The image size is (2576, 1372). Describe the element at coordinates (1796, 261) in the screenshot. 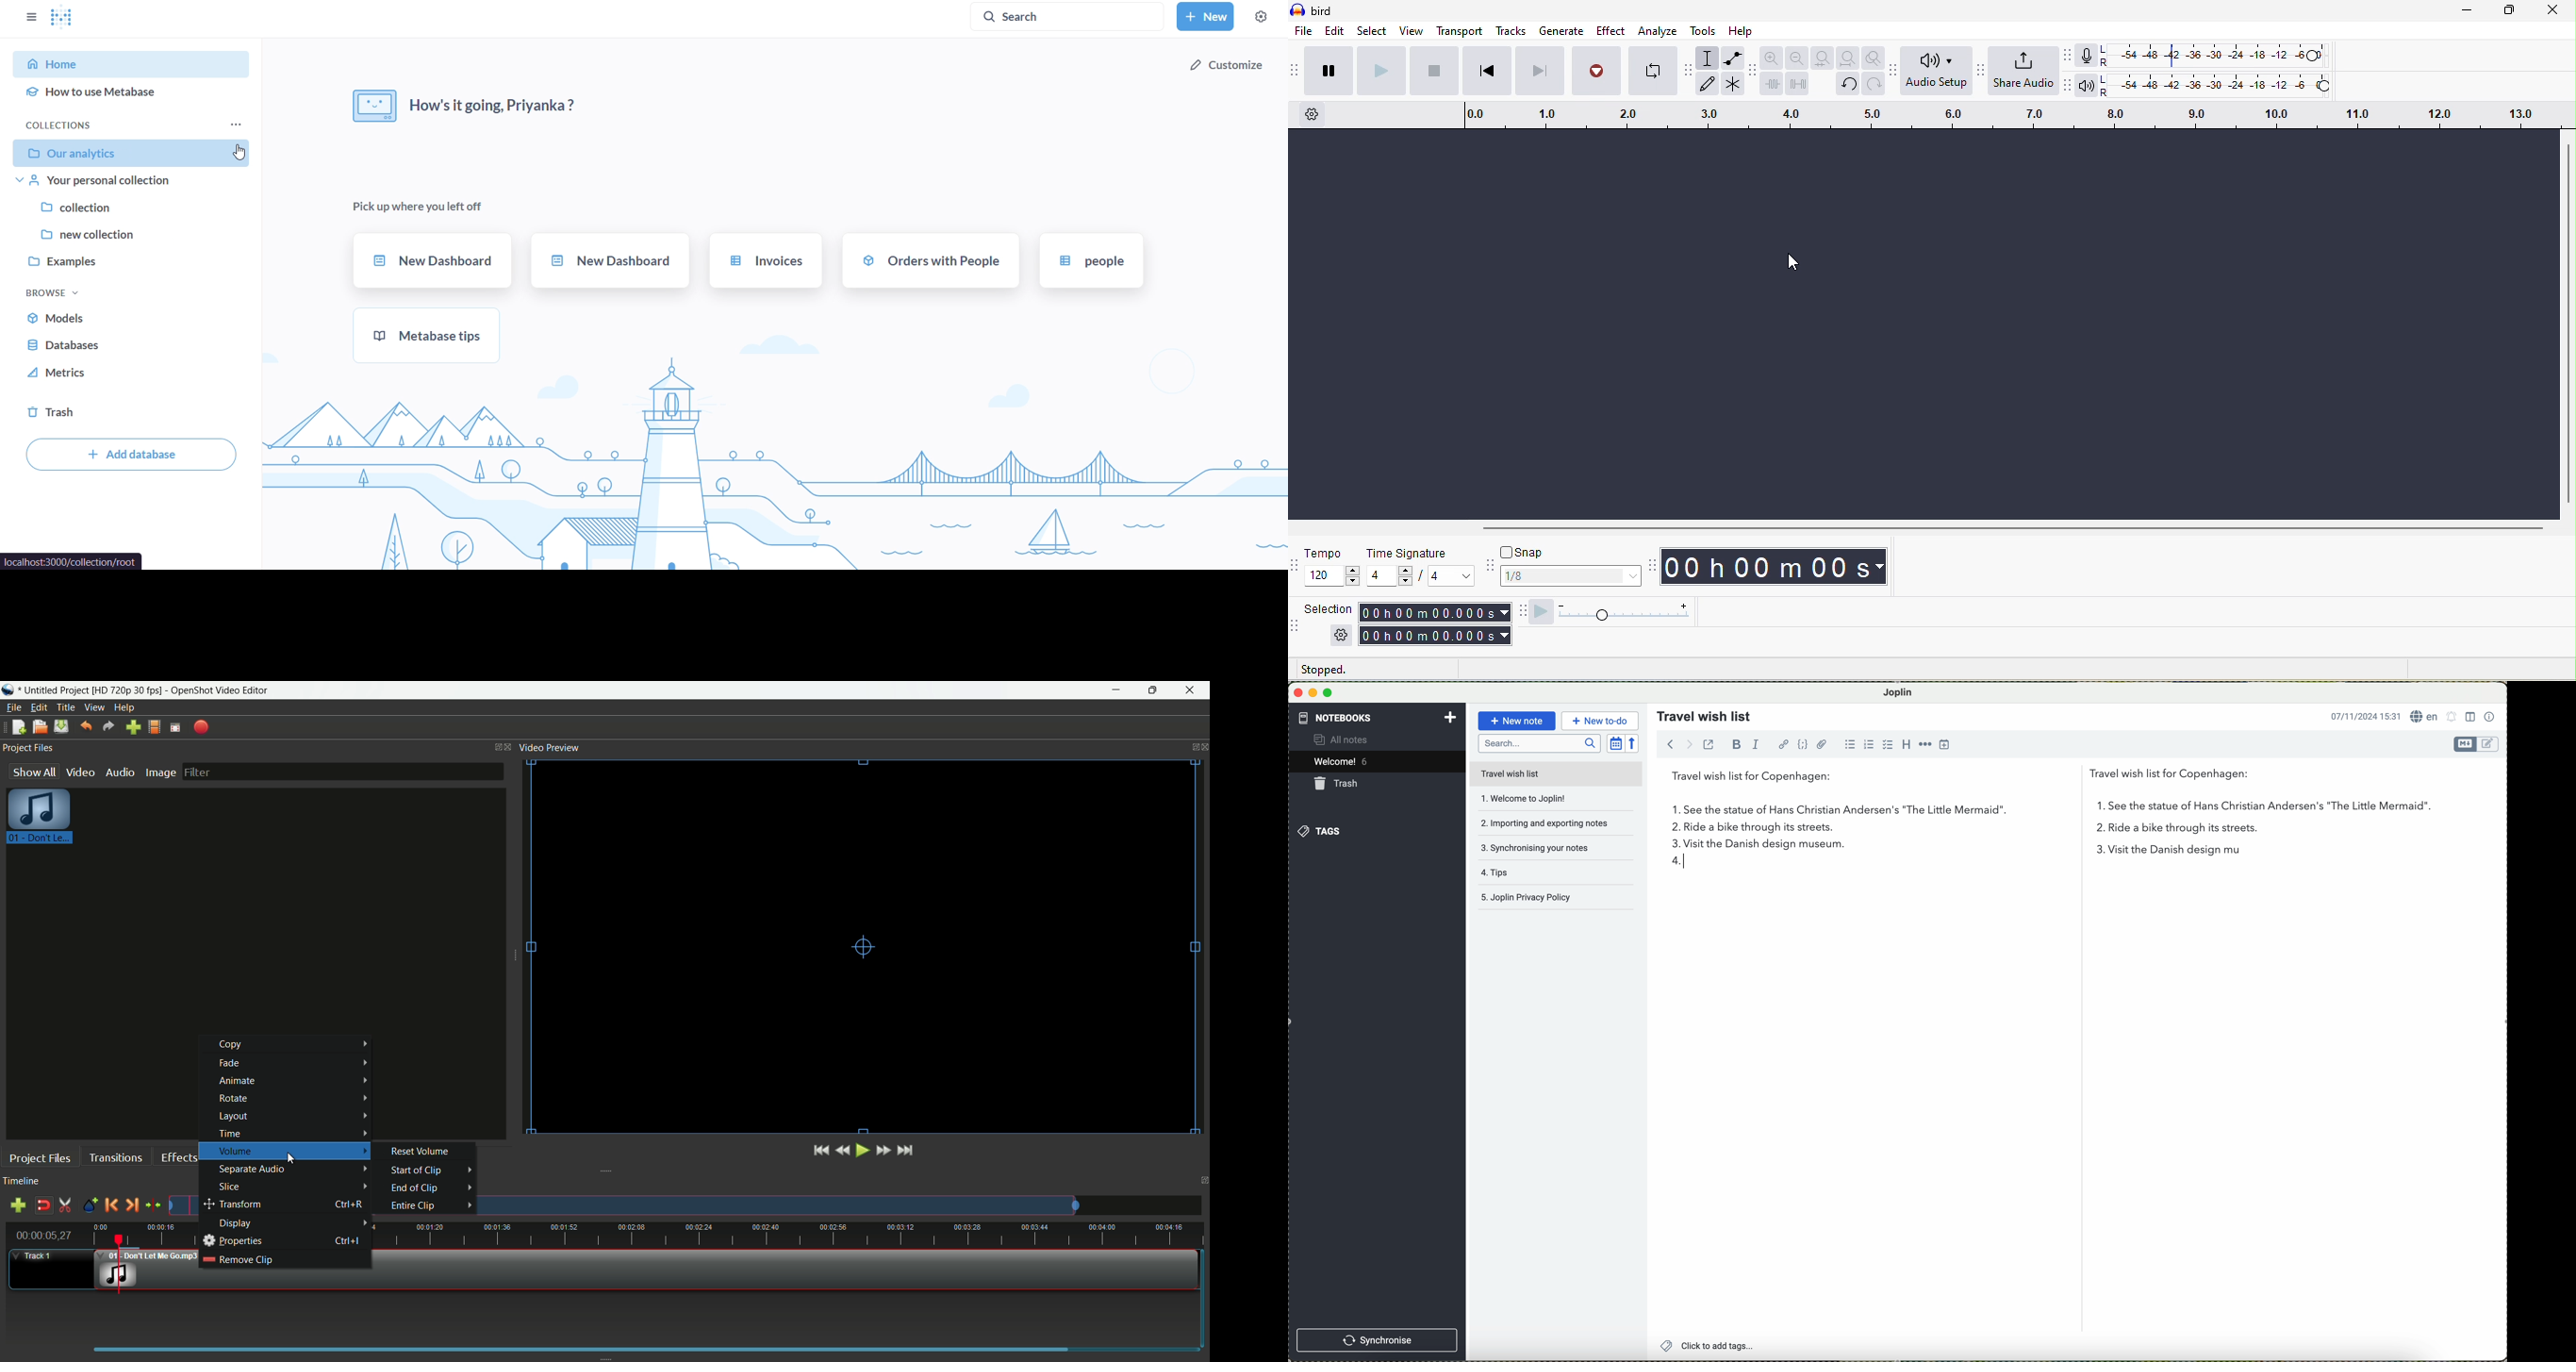

I see `cursor` at that location.